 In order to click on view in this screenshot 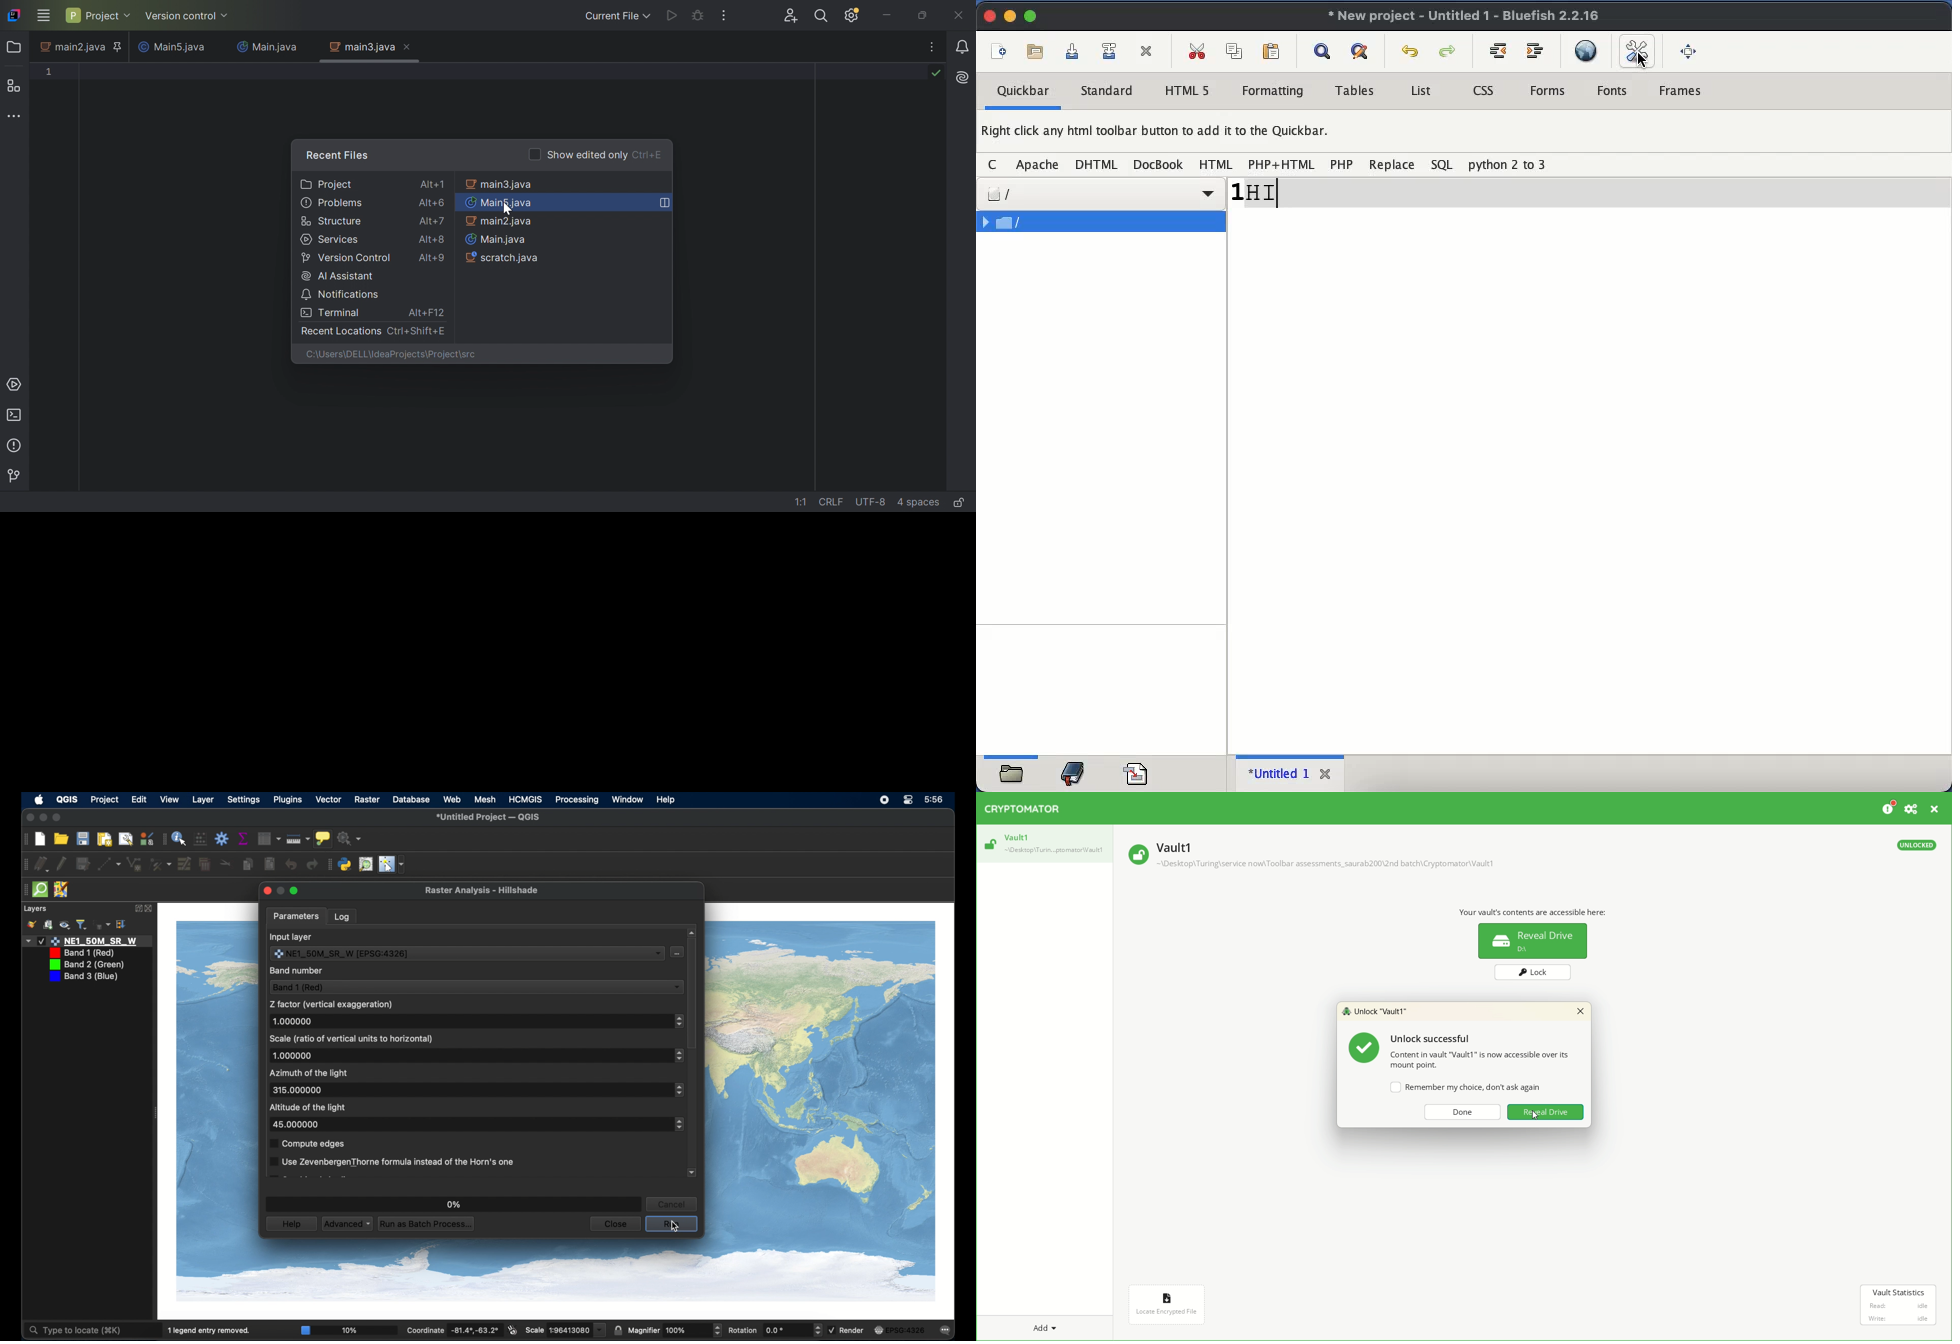, I will do `click(171, 800)`.